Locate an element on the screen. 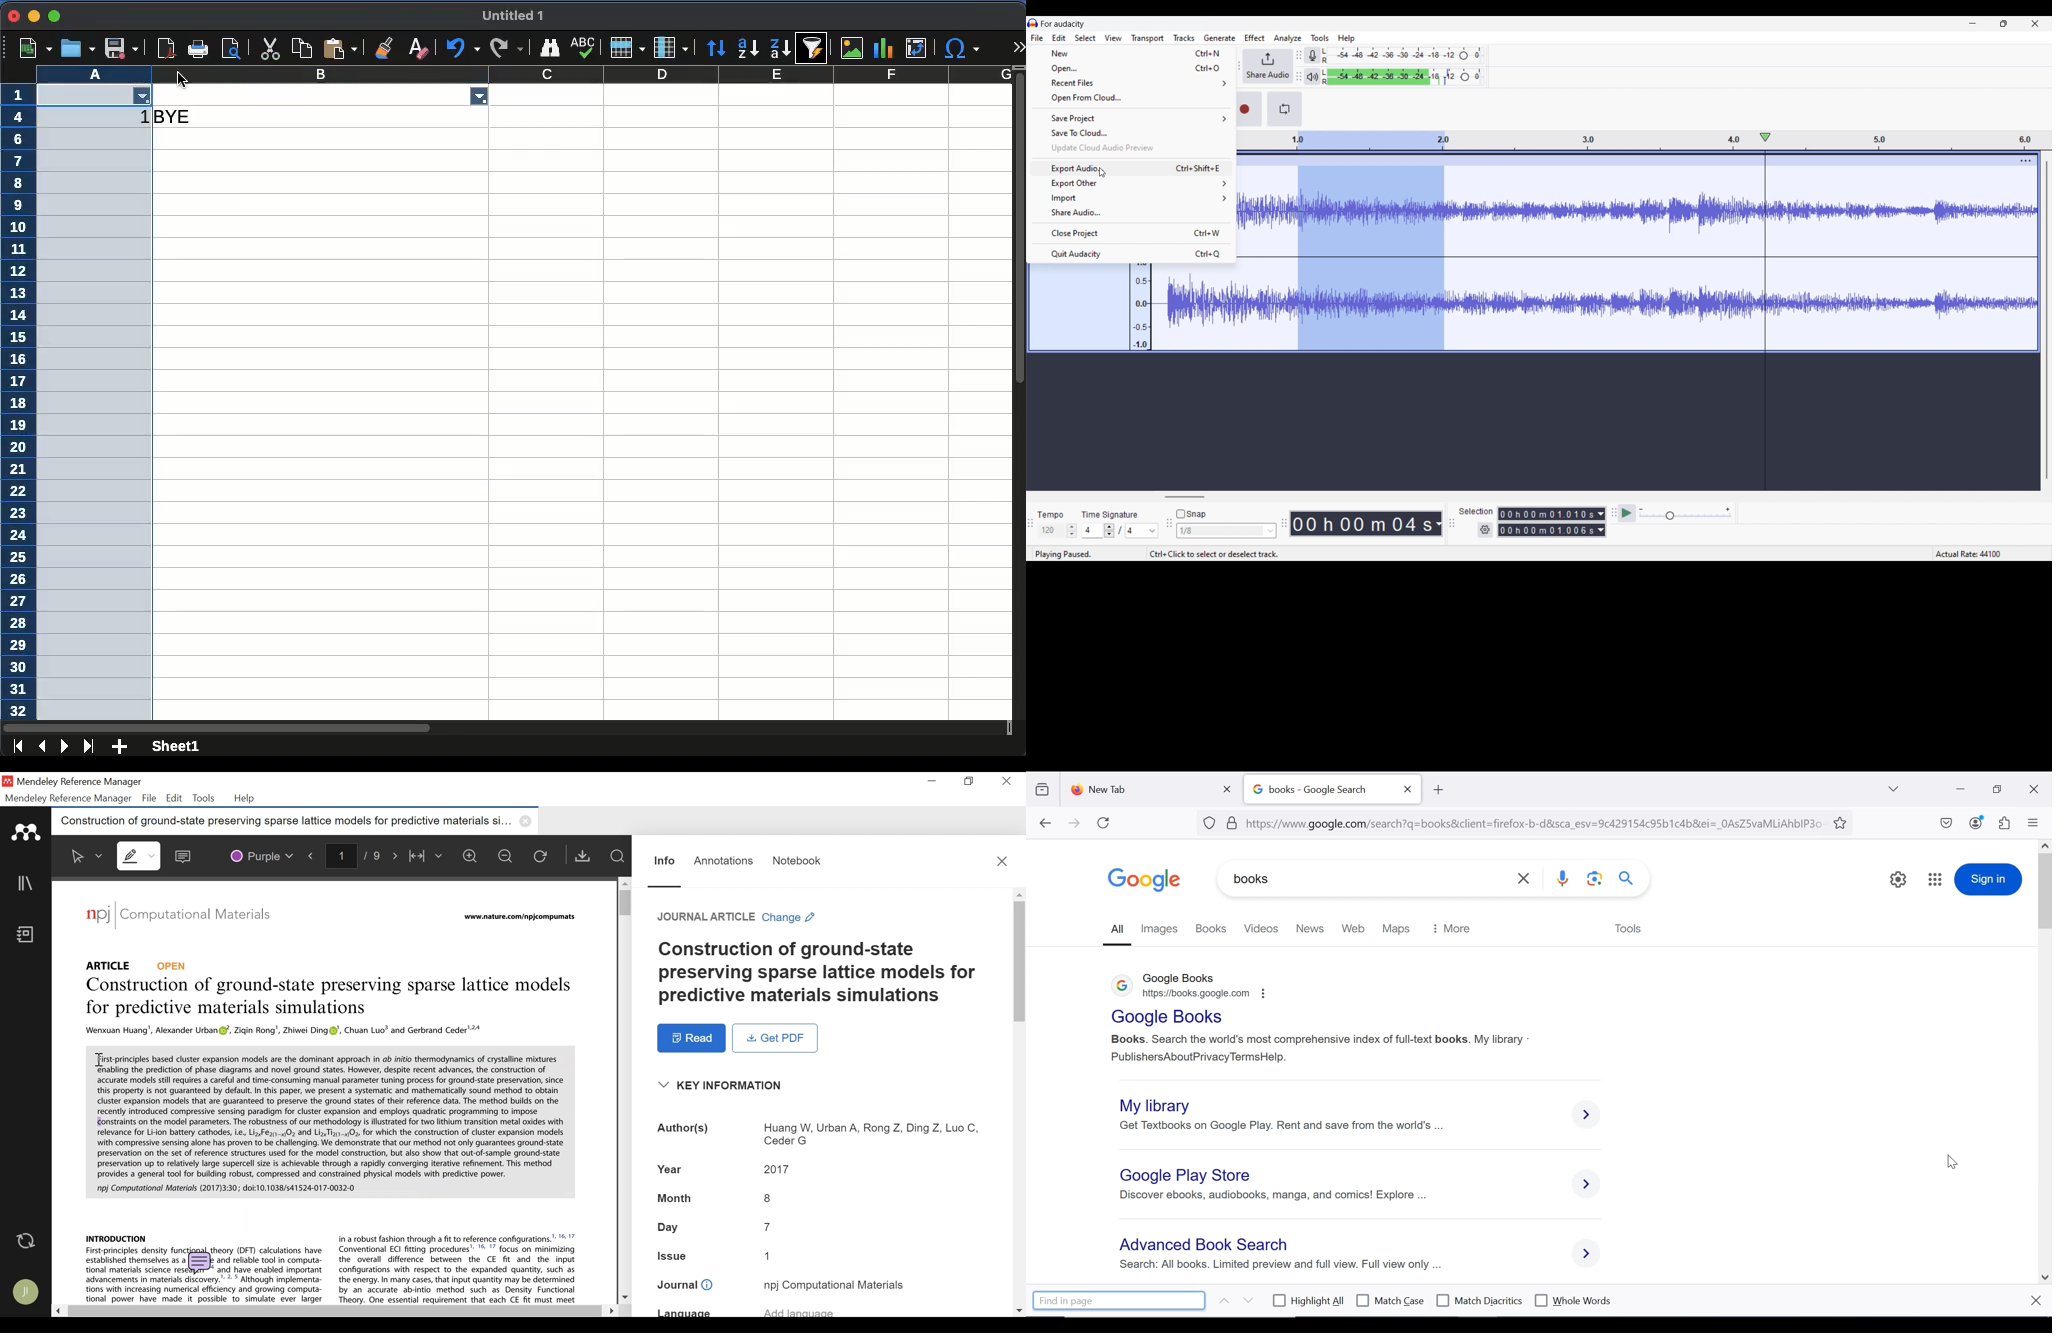 Image resolution: width=2072 pixels, height=1344 pixels. Next Page is located at coordinates (397, 854).